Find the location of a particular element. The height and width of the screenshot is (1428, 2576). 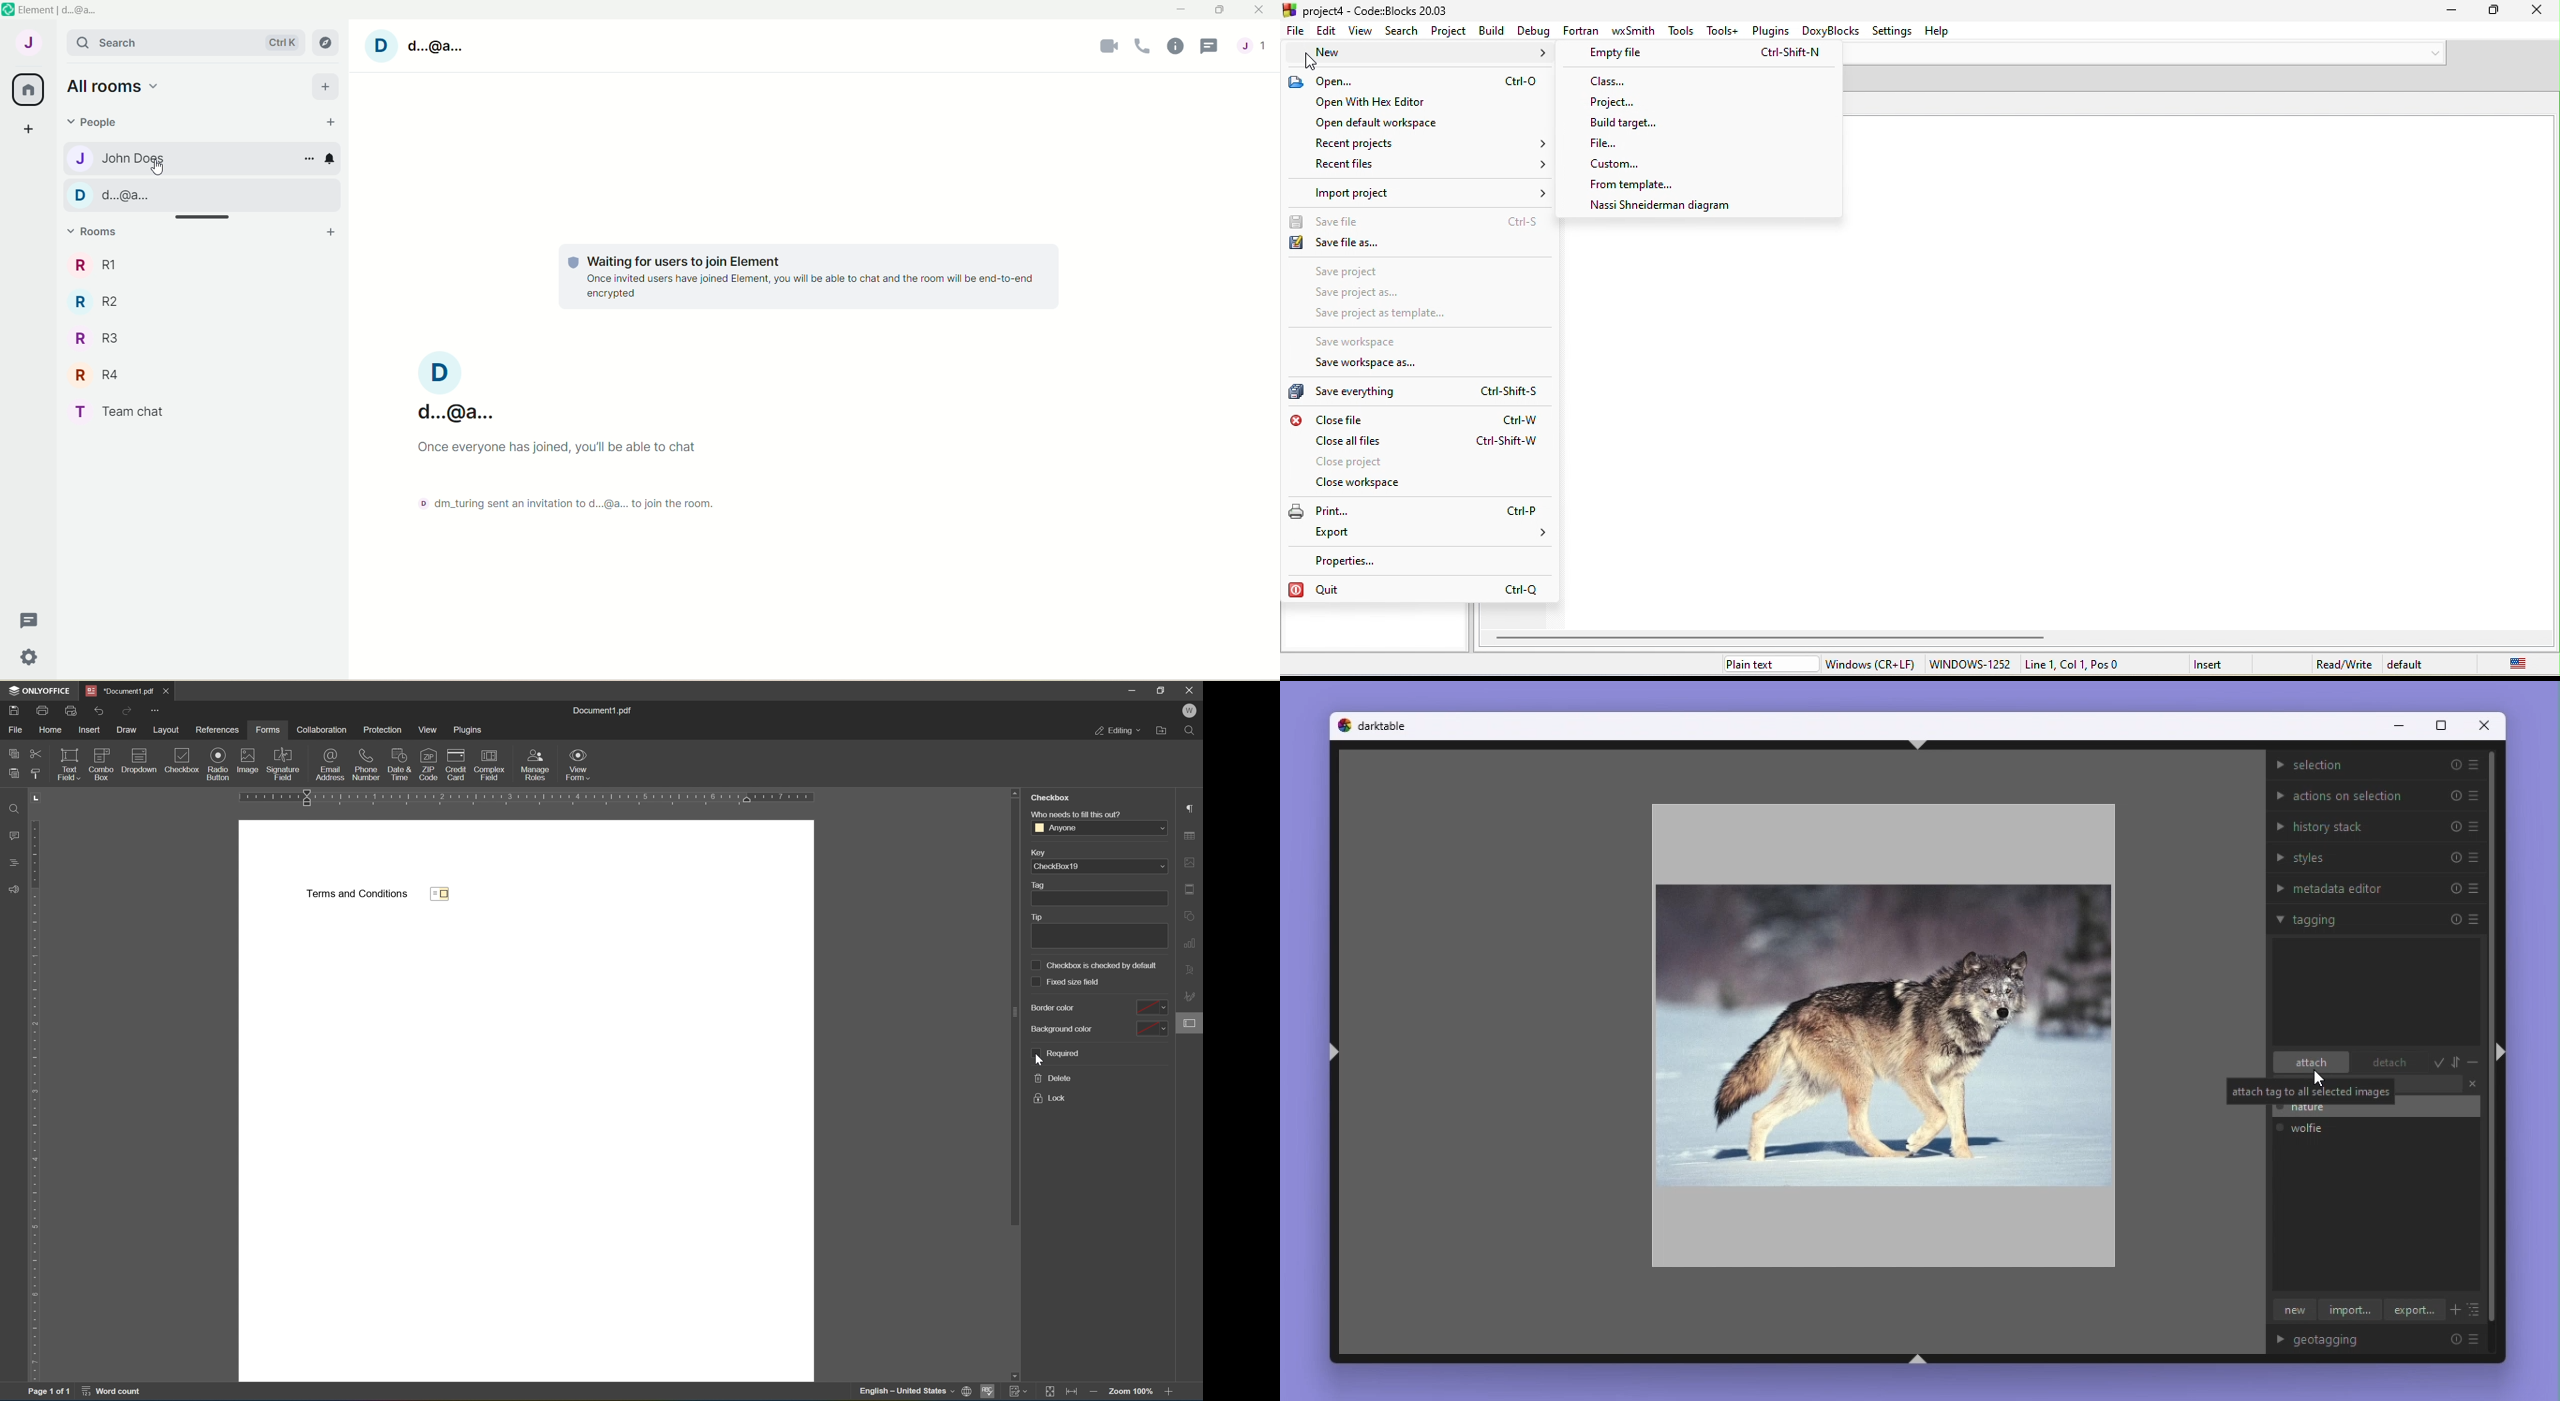

element is located at coordinates (63, 9).